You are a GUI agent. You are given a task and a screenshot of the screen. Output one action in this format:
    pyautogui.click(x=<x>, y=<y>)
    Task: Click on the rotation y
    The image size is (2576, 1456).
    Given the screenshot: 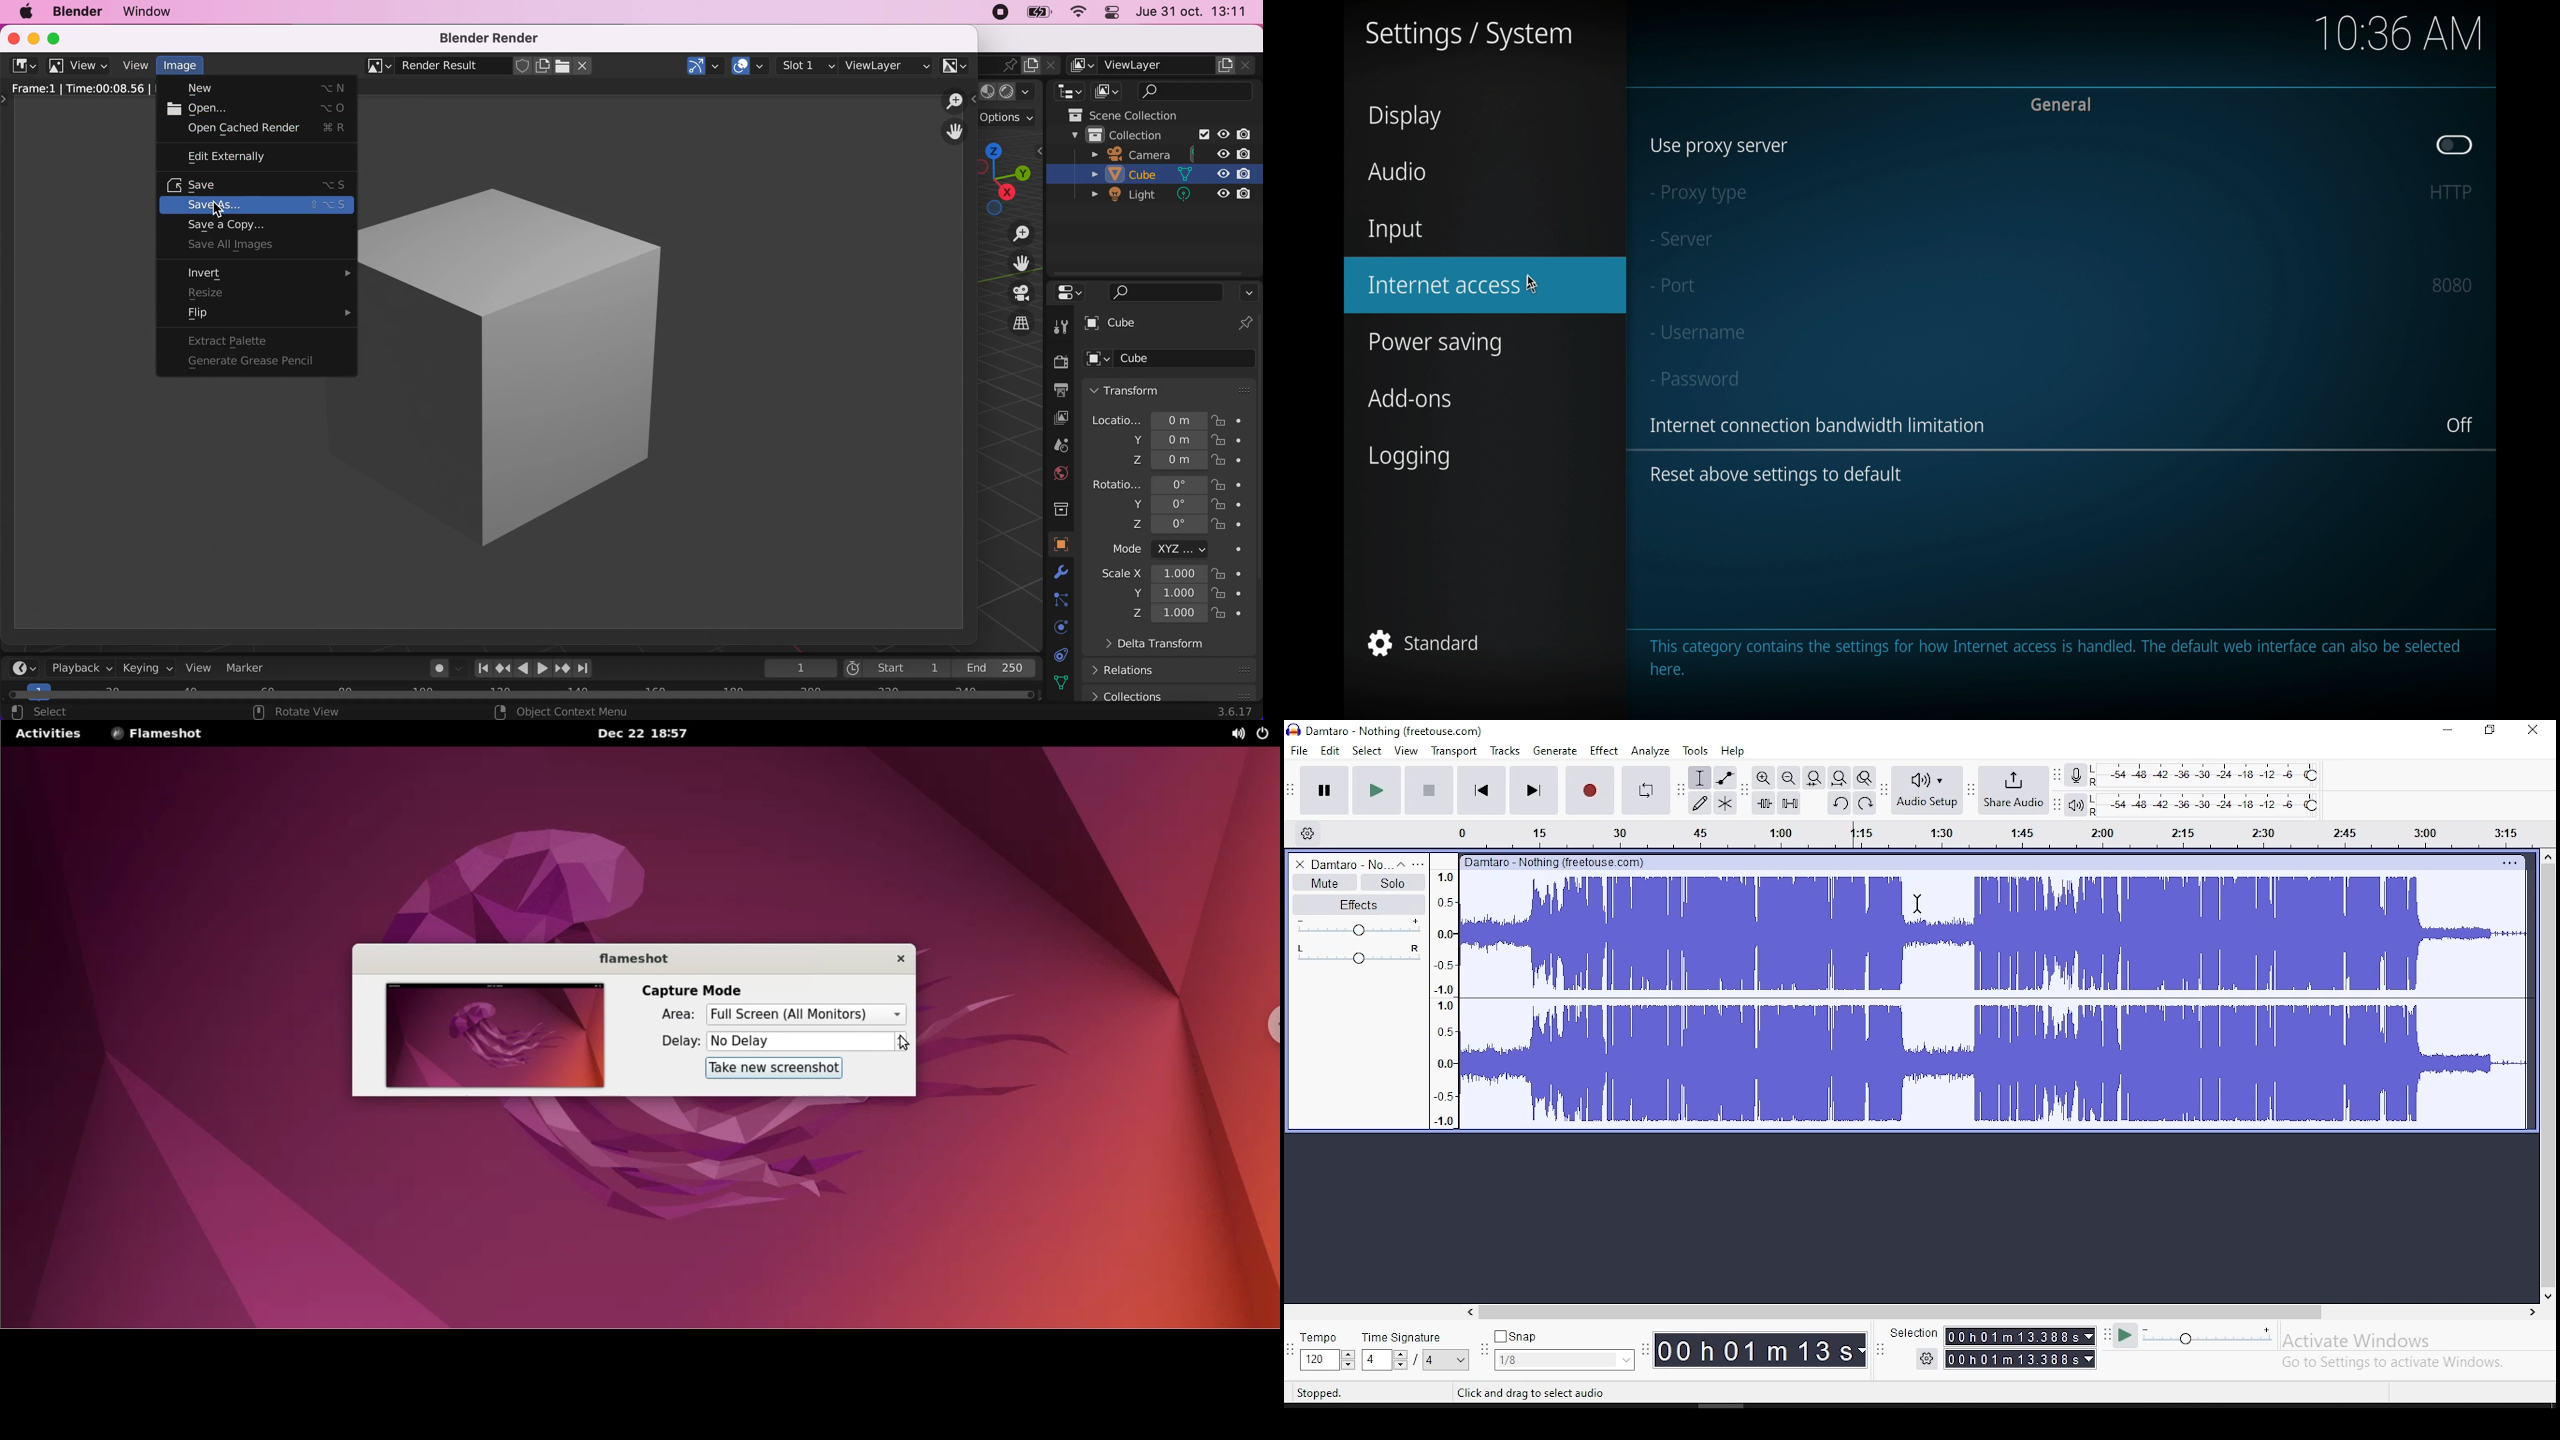 What is the action you would take?
    pyautogui.click(x=1159, y=505)
    